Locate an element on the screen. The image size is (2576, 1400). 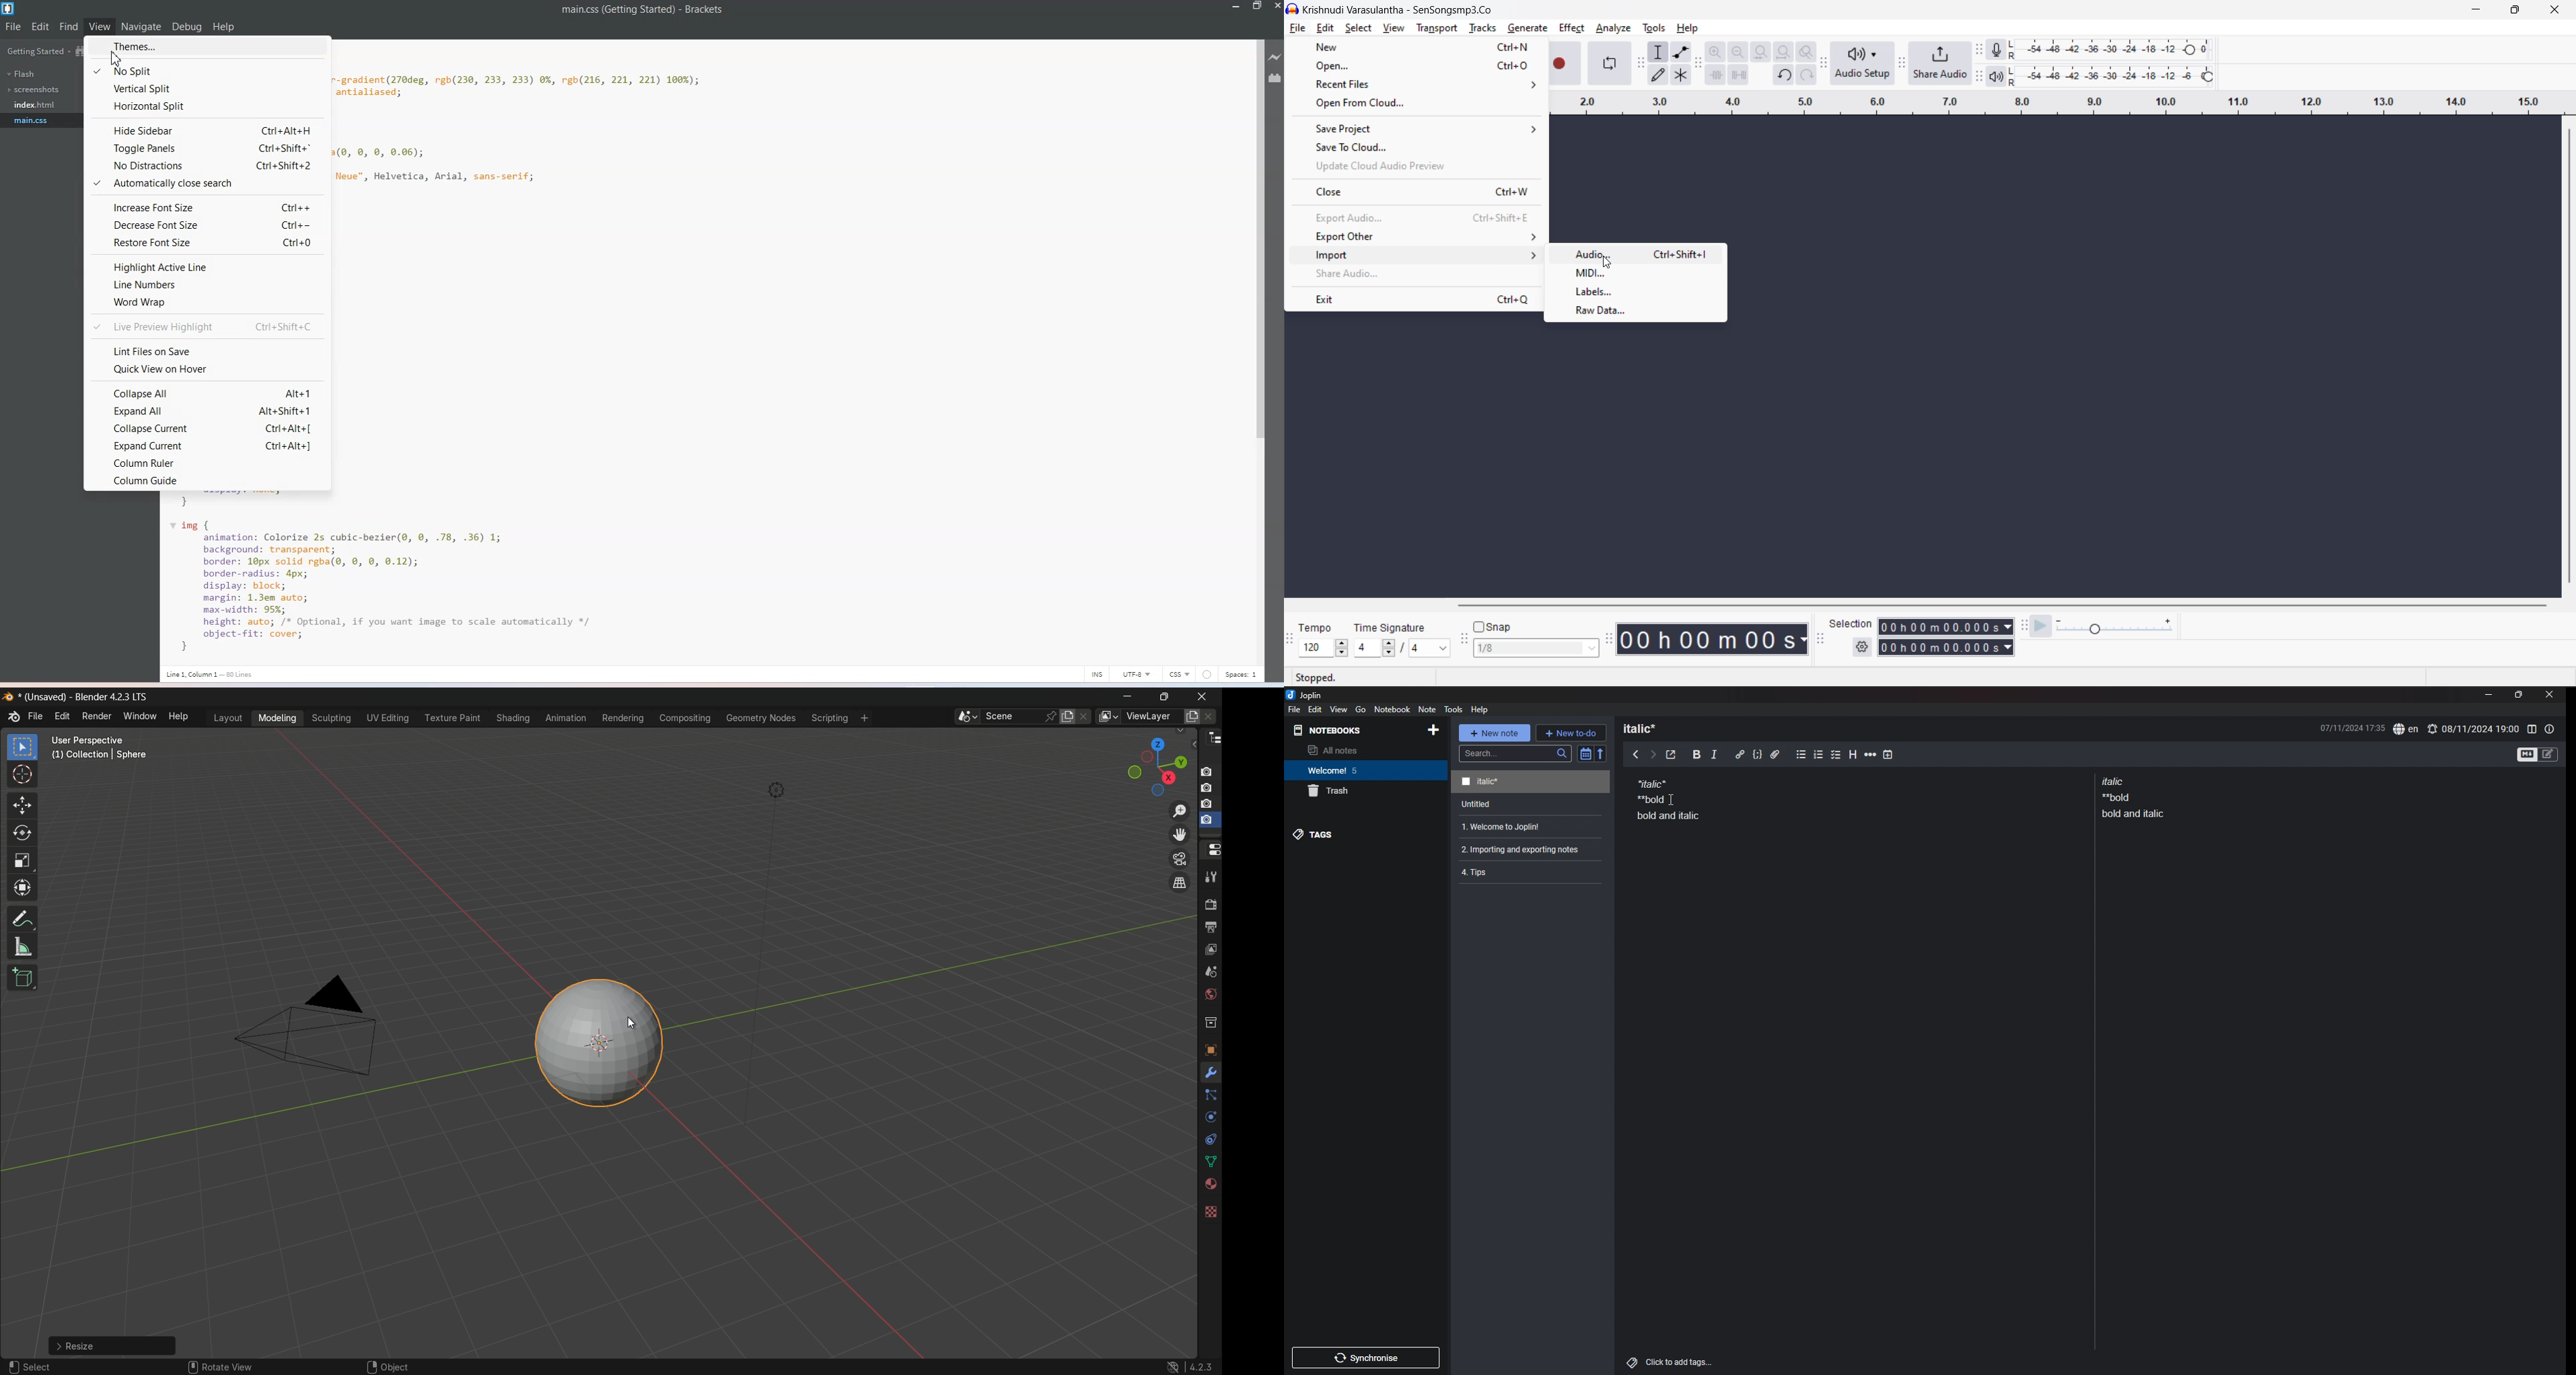
close is located at coordinates (2551, 694).